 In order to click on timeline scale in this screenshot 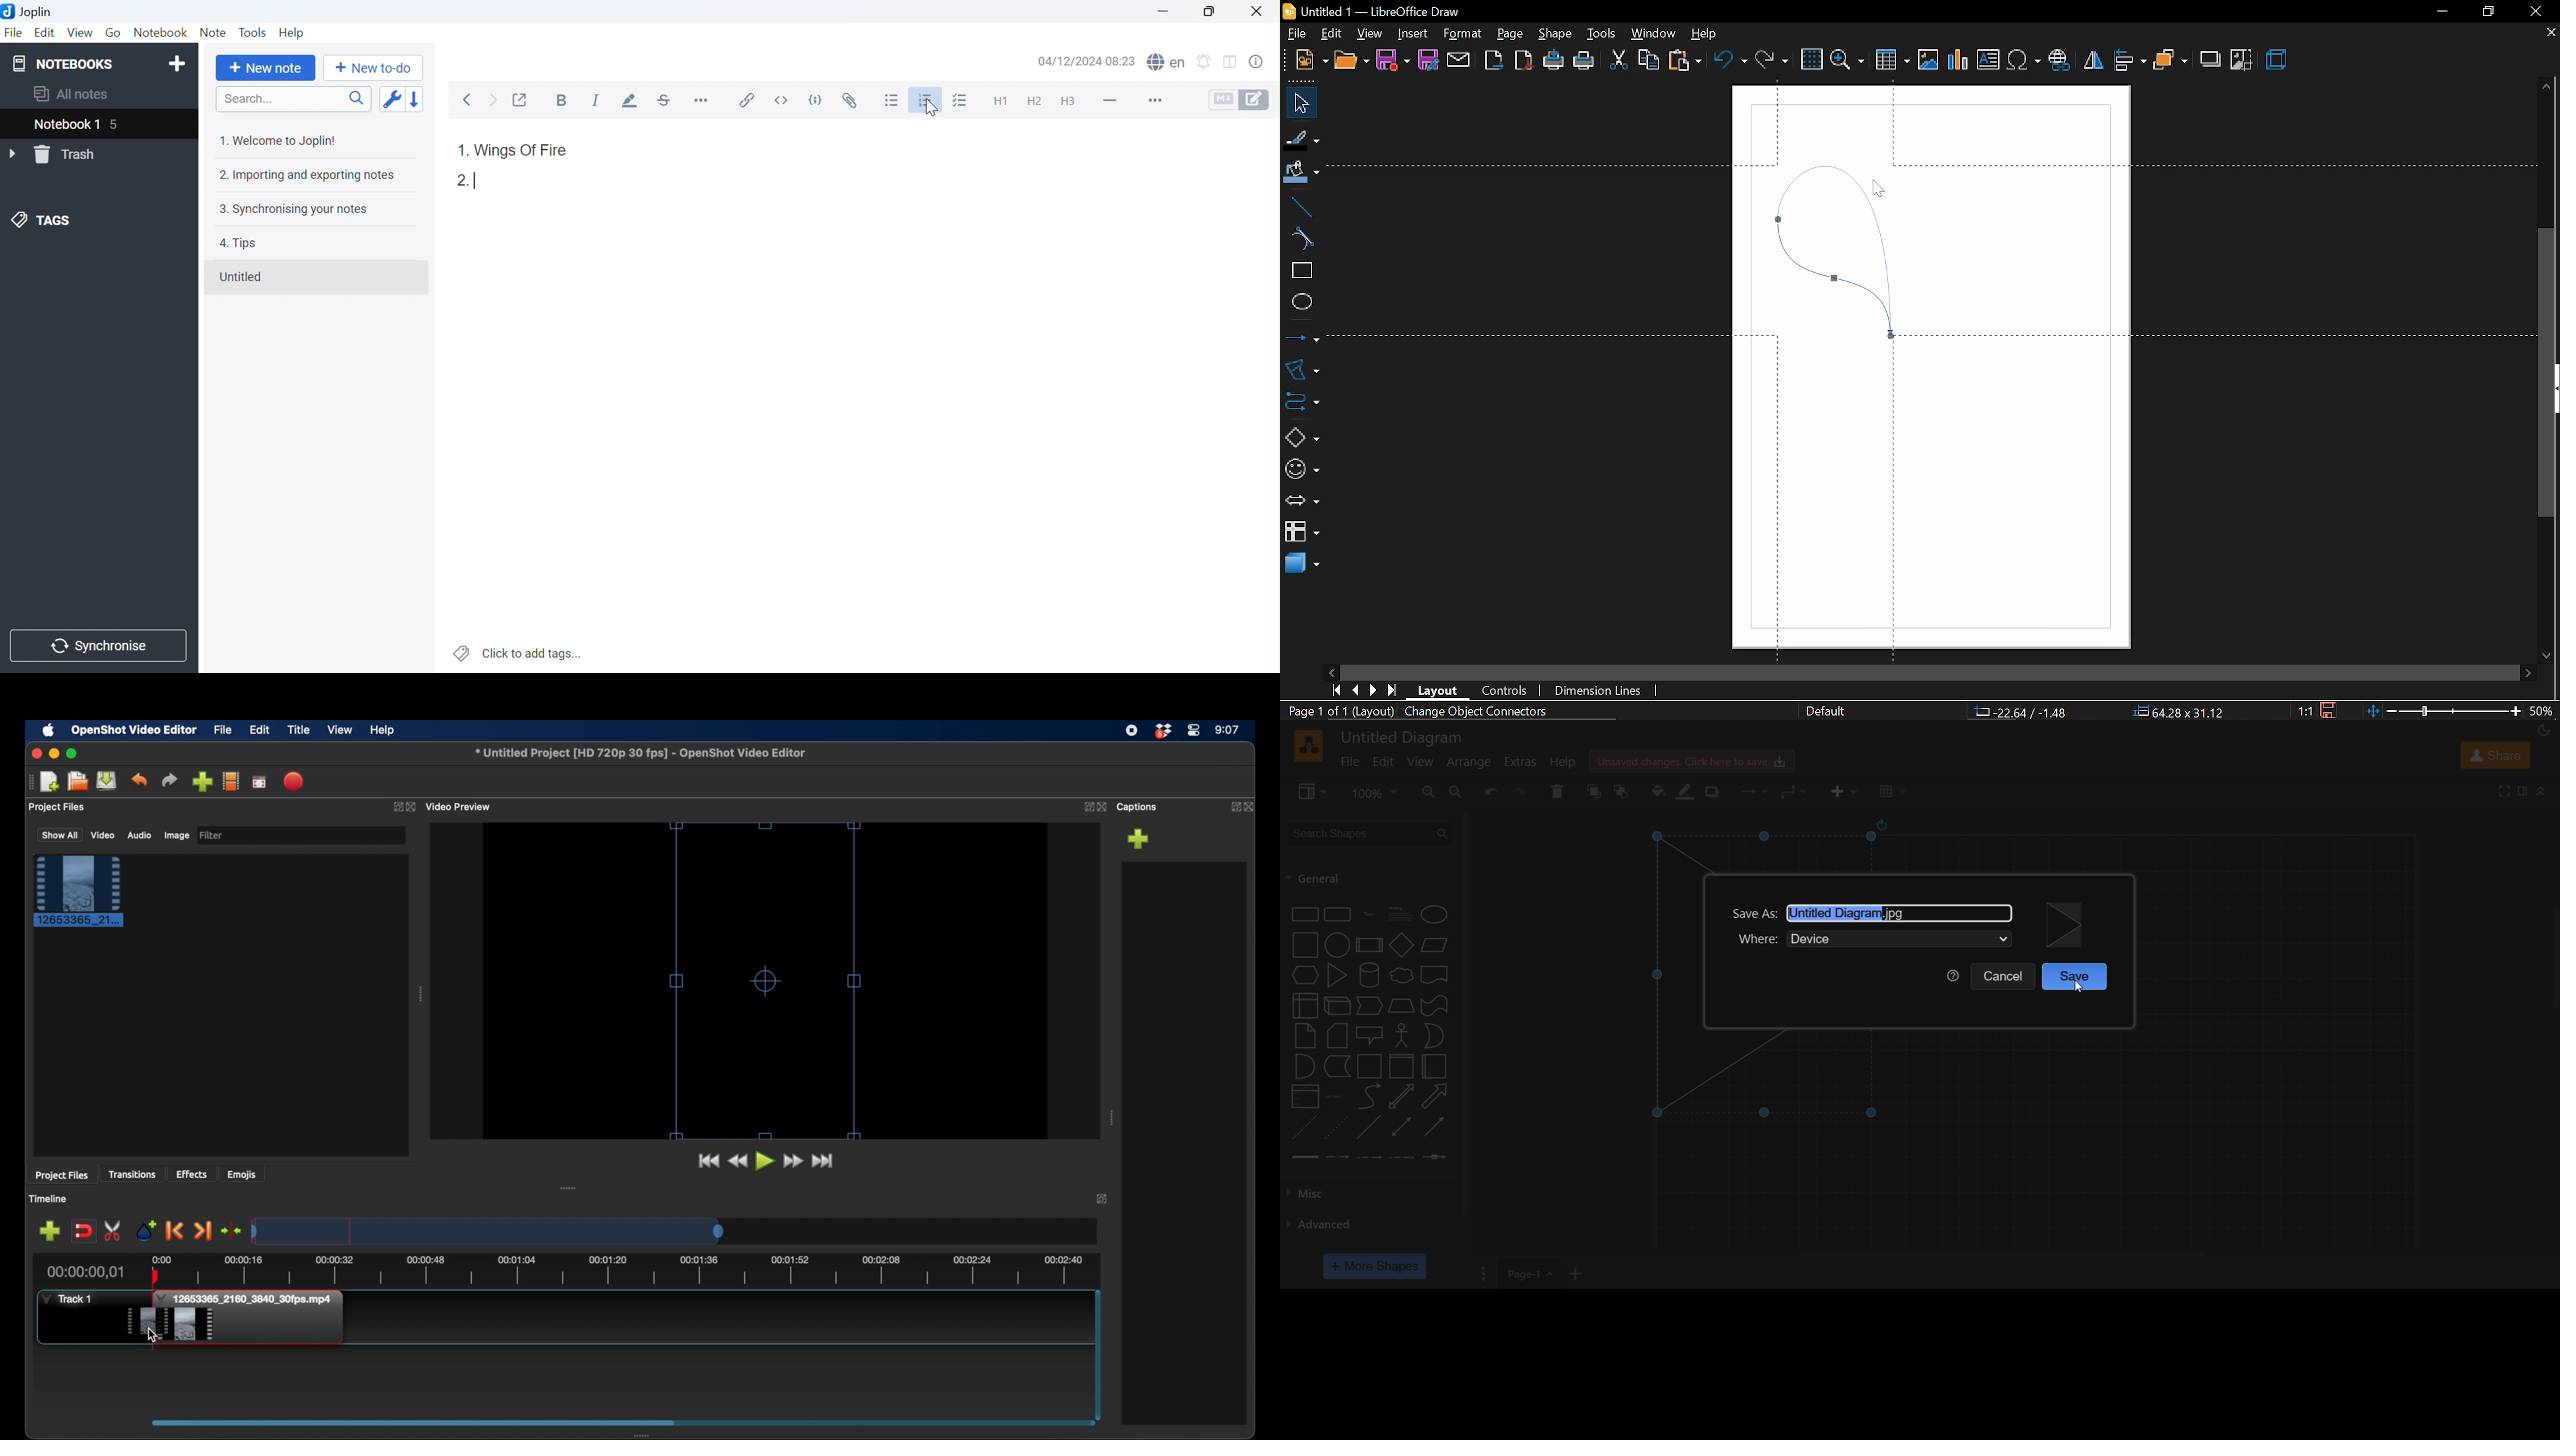, I will do `click(487, 1231)`.